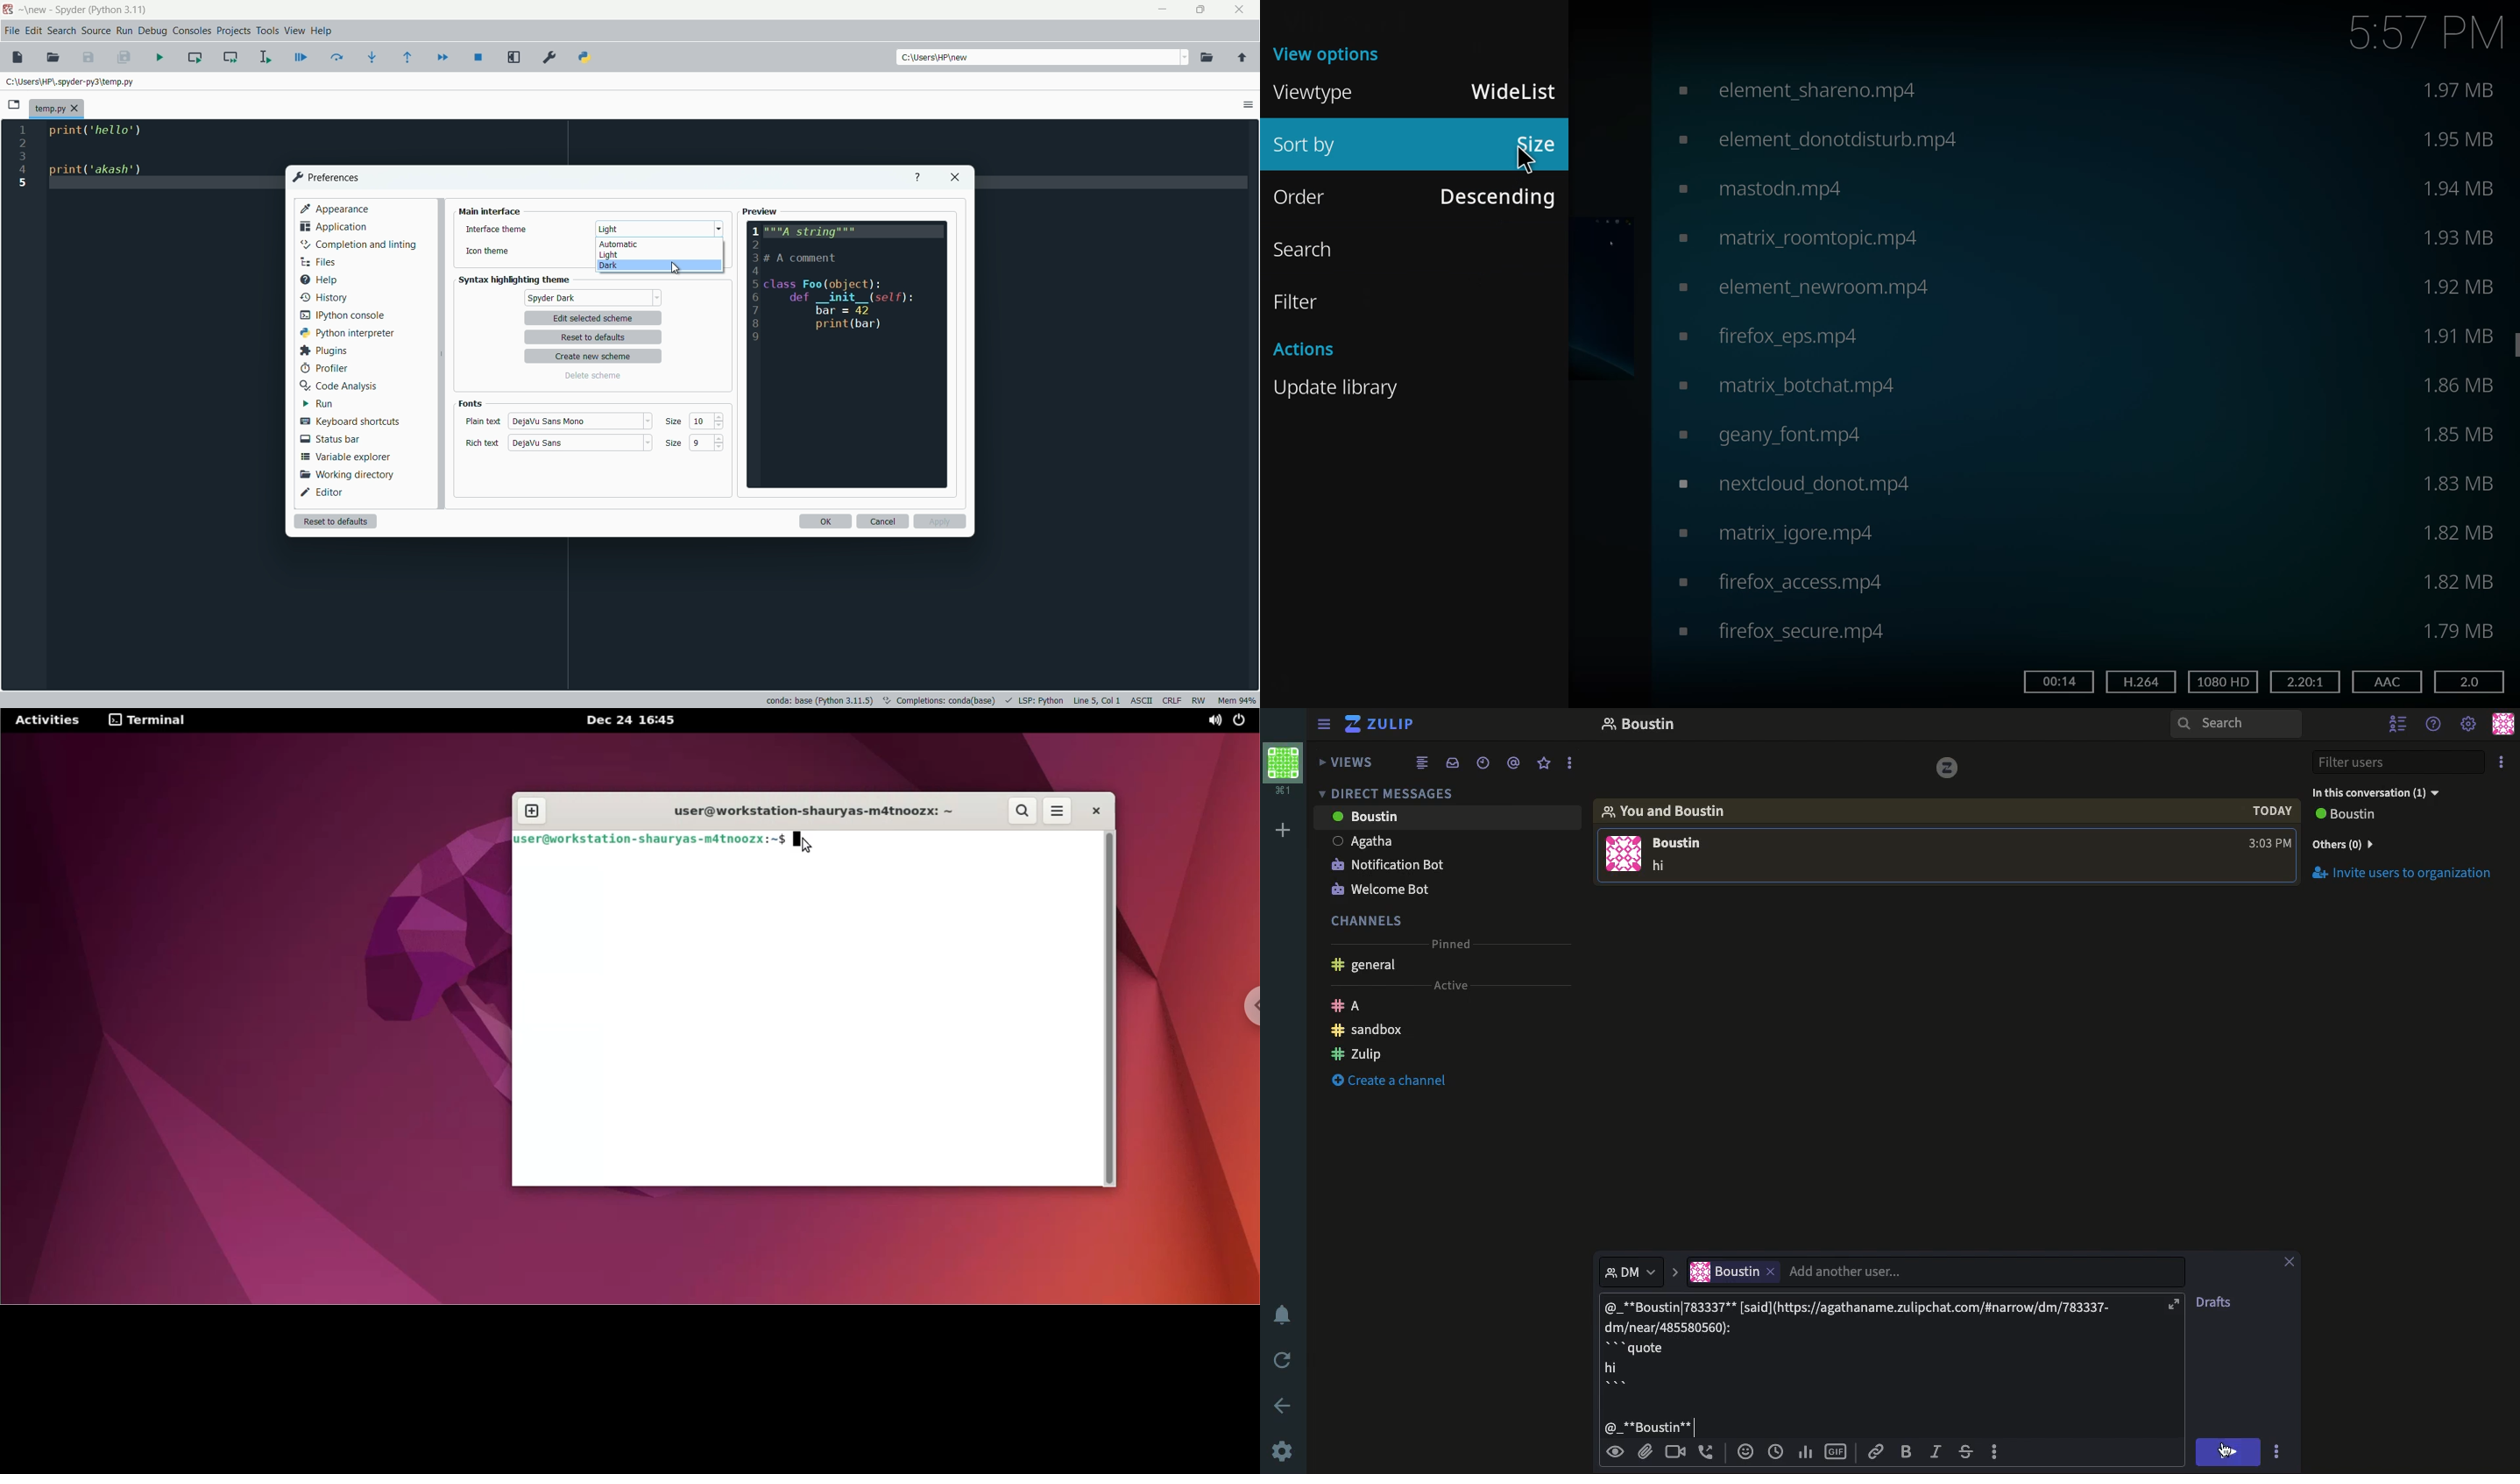 The image size is (2520, 1484). Describe the element at coordinates (1388, 863) in the screenshot. I see `Notification bot` at that location.